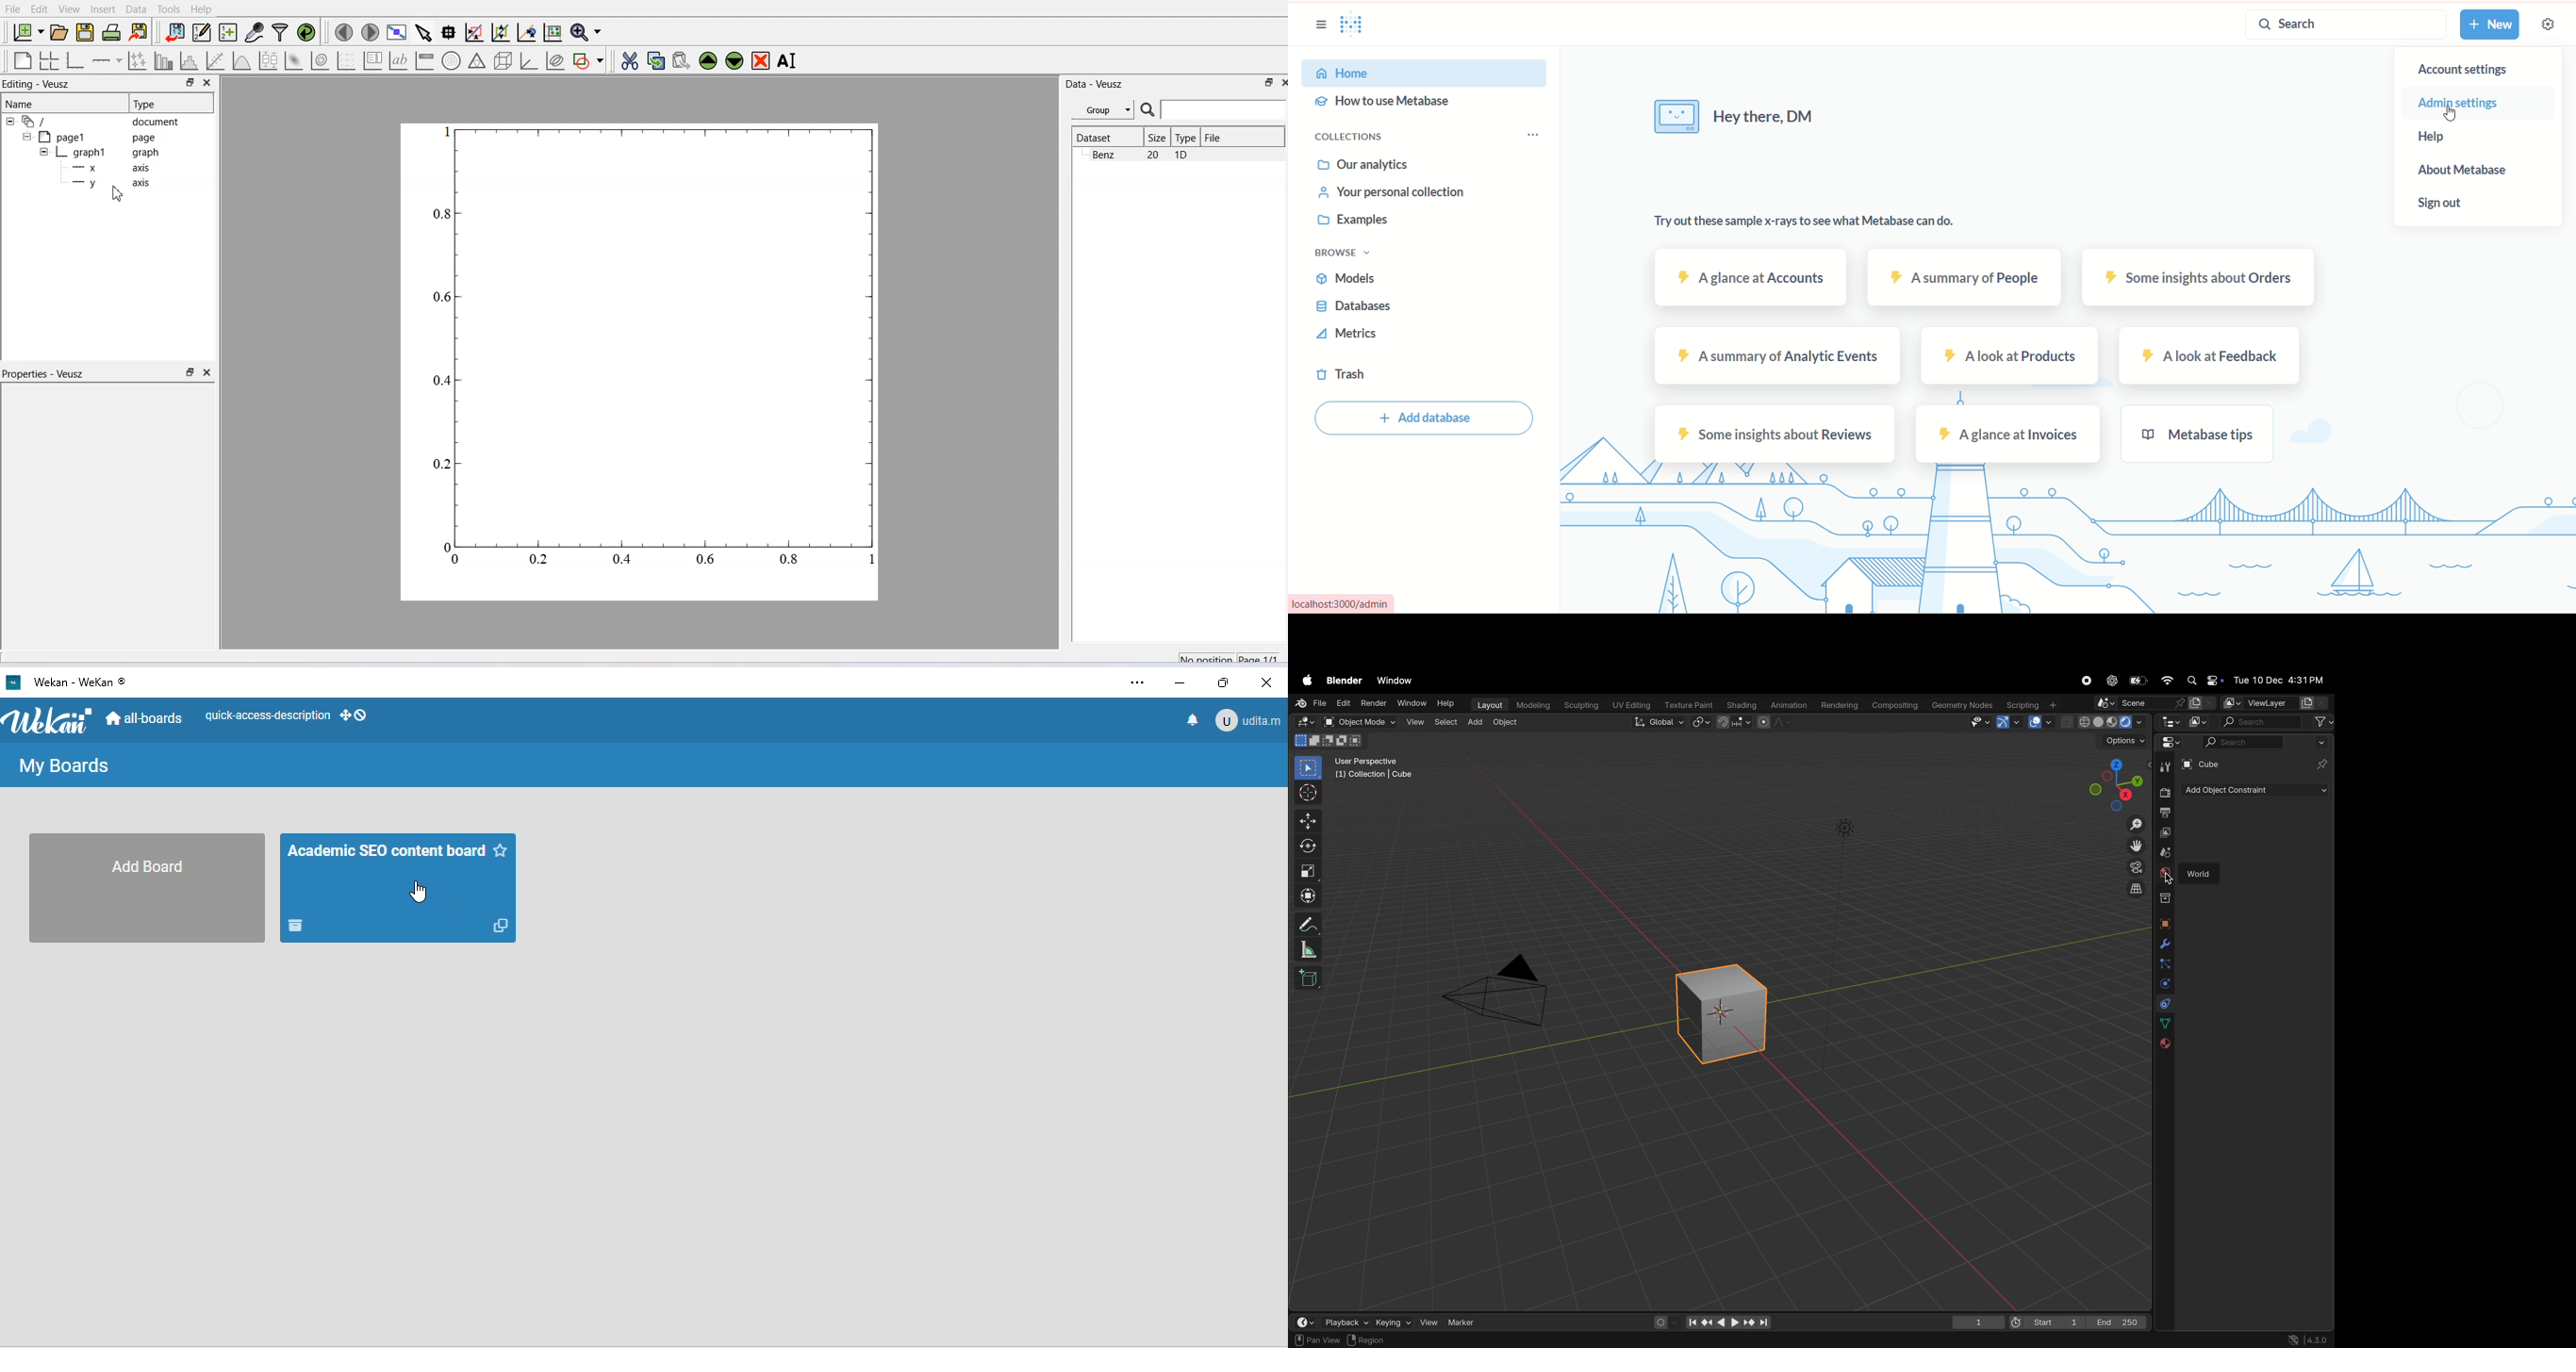 This screenshot has height=1372, width=2576. I want to click on reviews, so click(1774, 435).